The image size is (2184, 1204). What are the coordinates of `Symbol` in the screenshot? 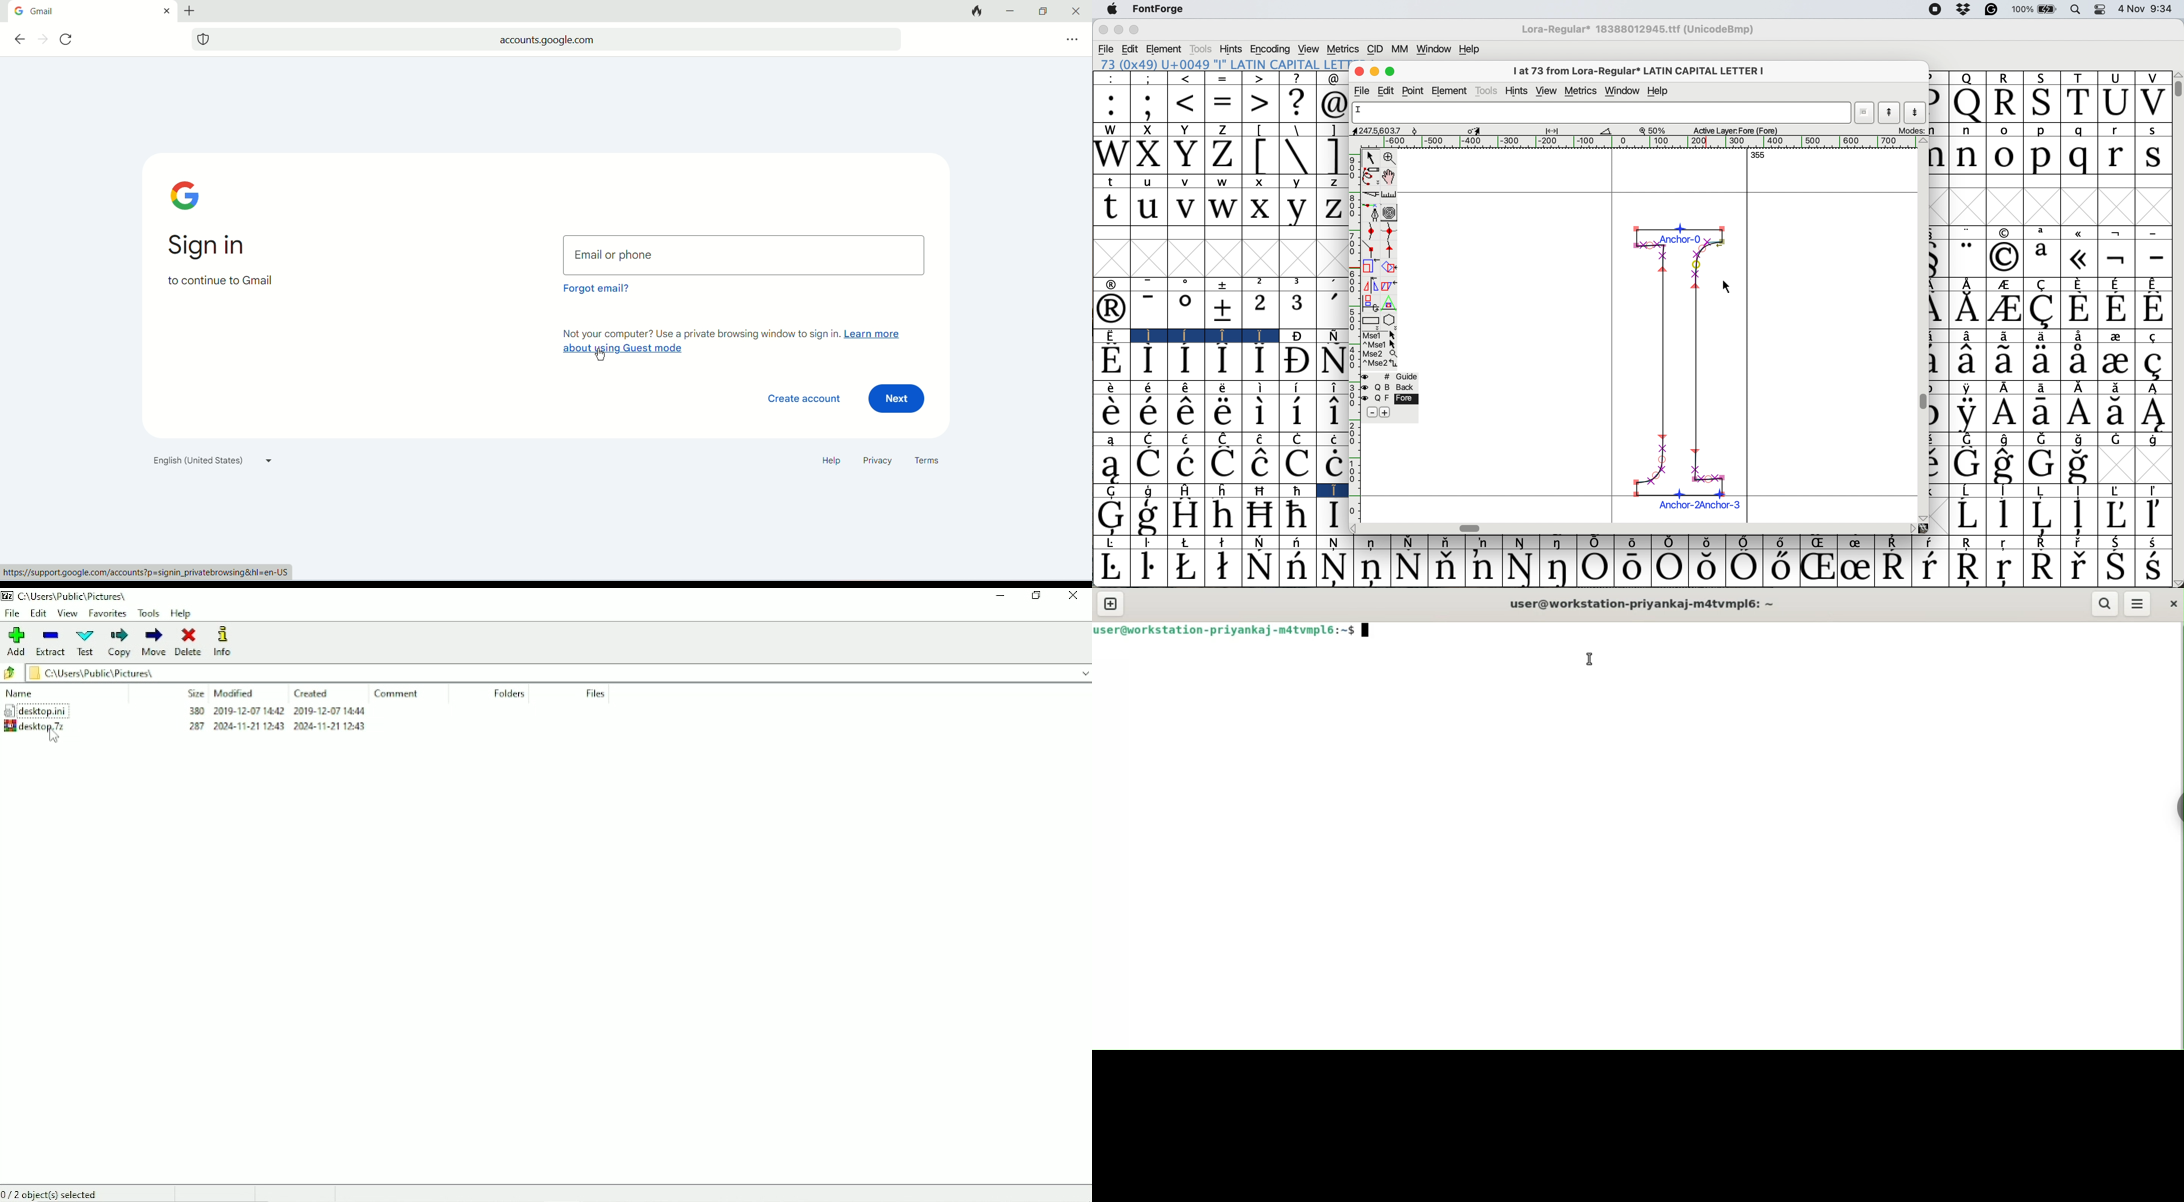 It's located at (1298, 388).